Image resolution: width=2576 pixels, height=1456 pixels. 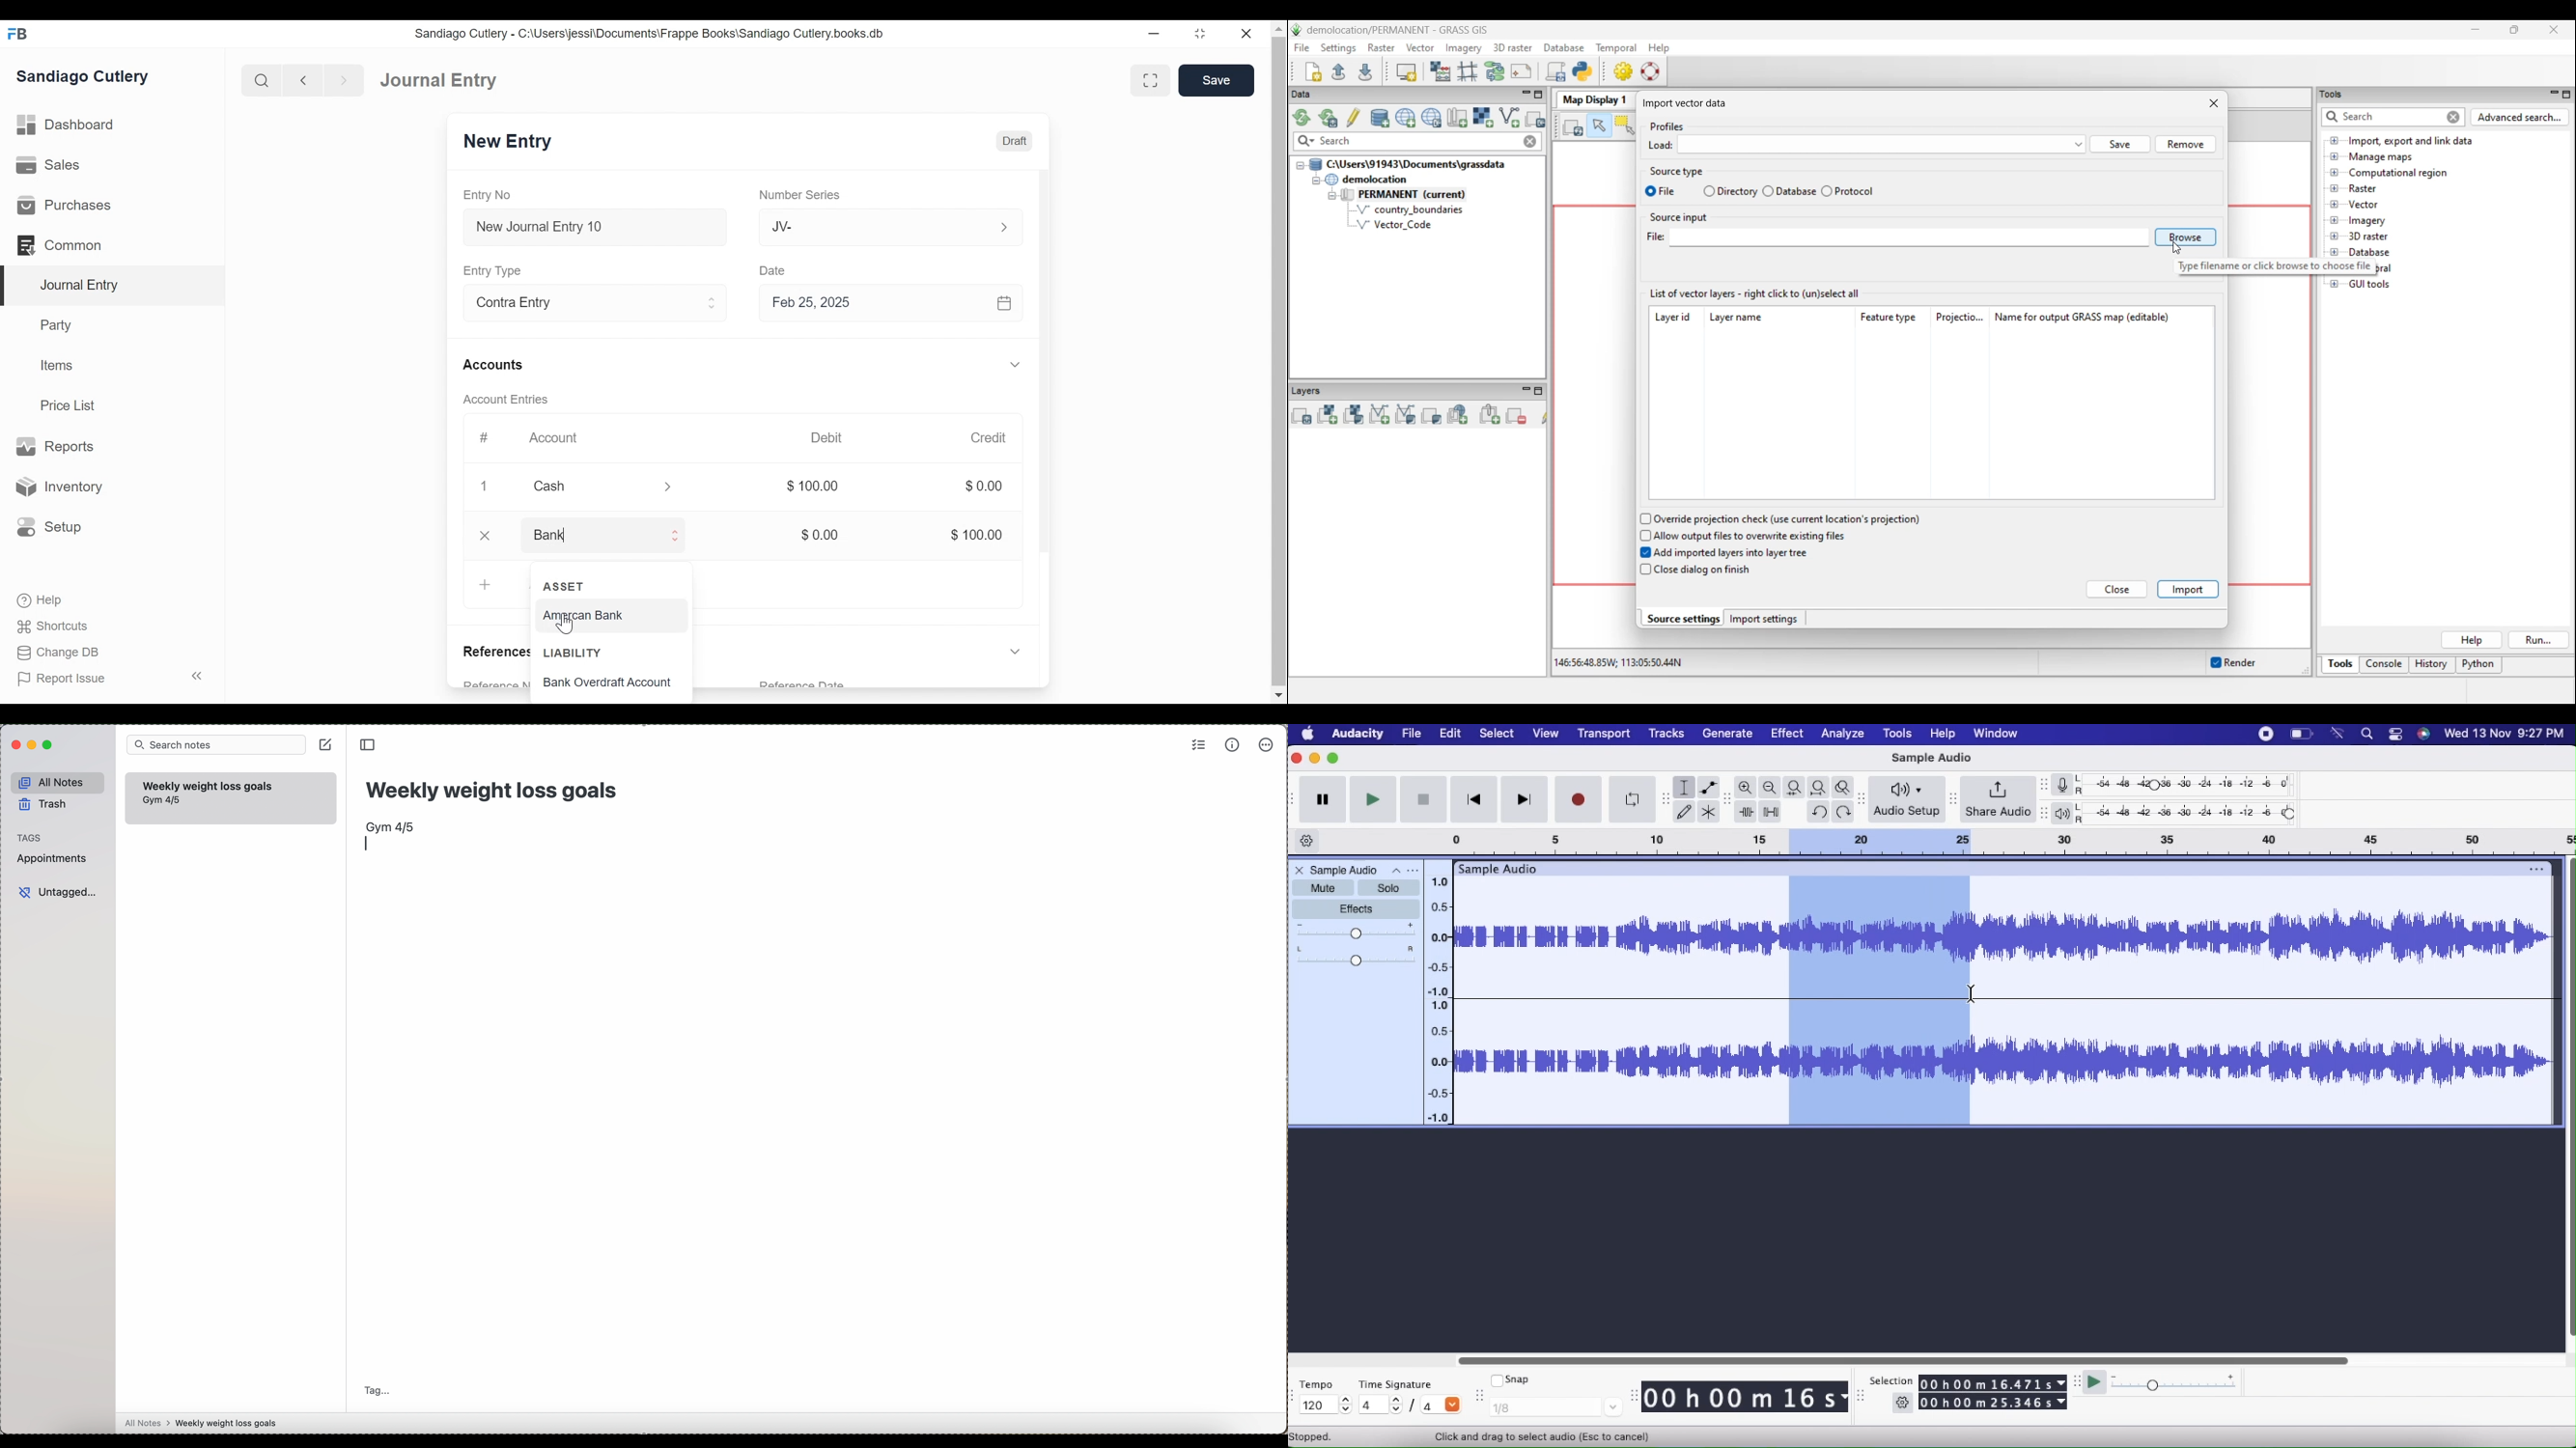 I want to click on Common, so click(x=60, y=244).